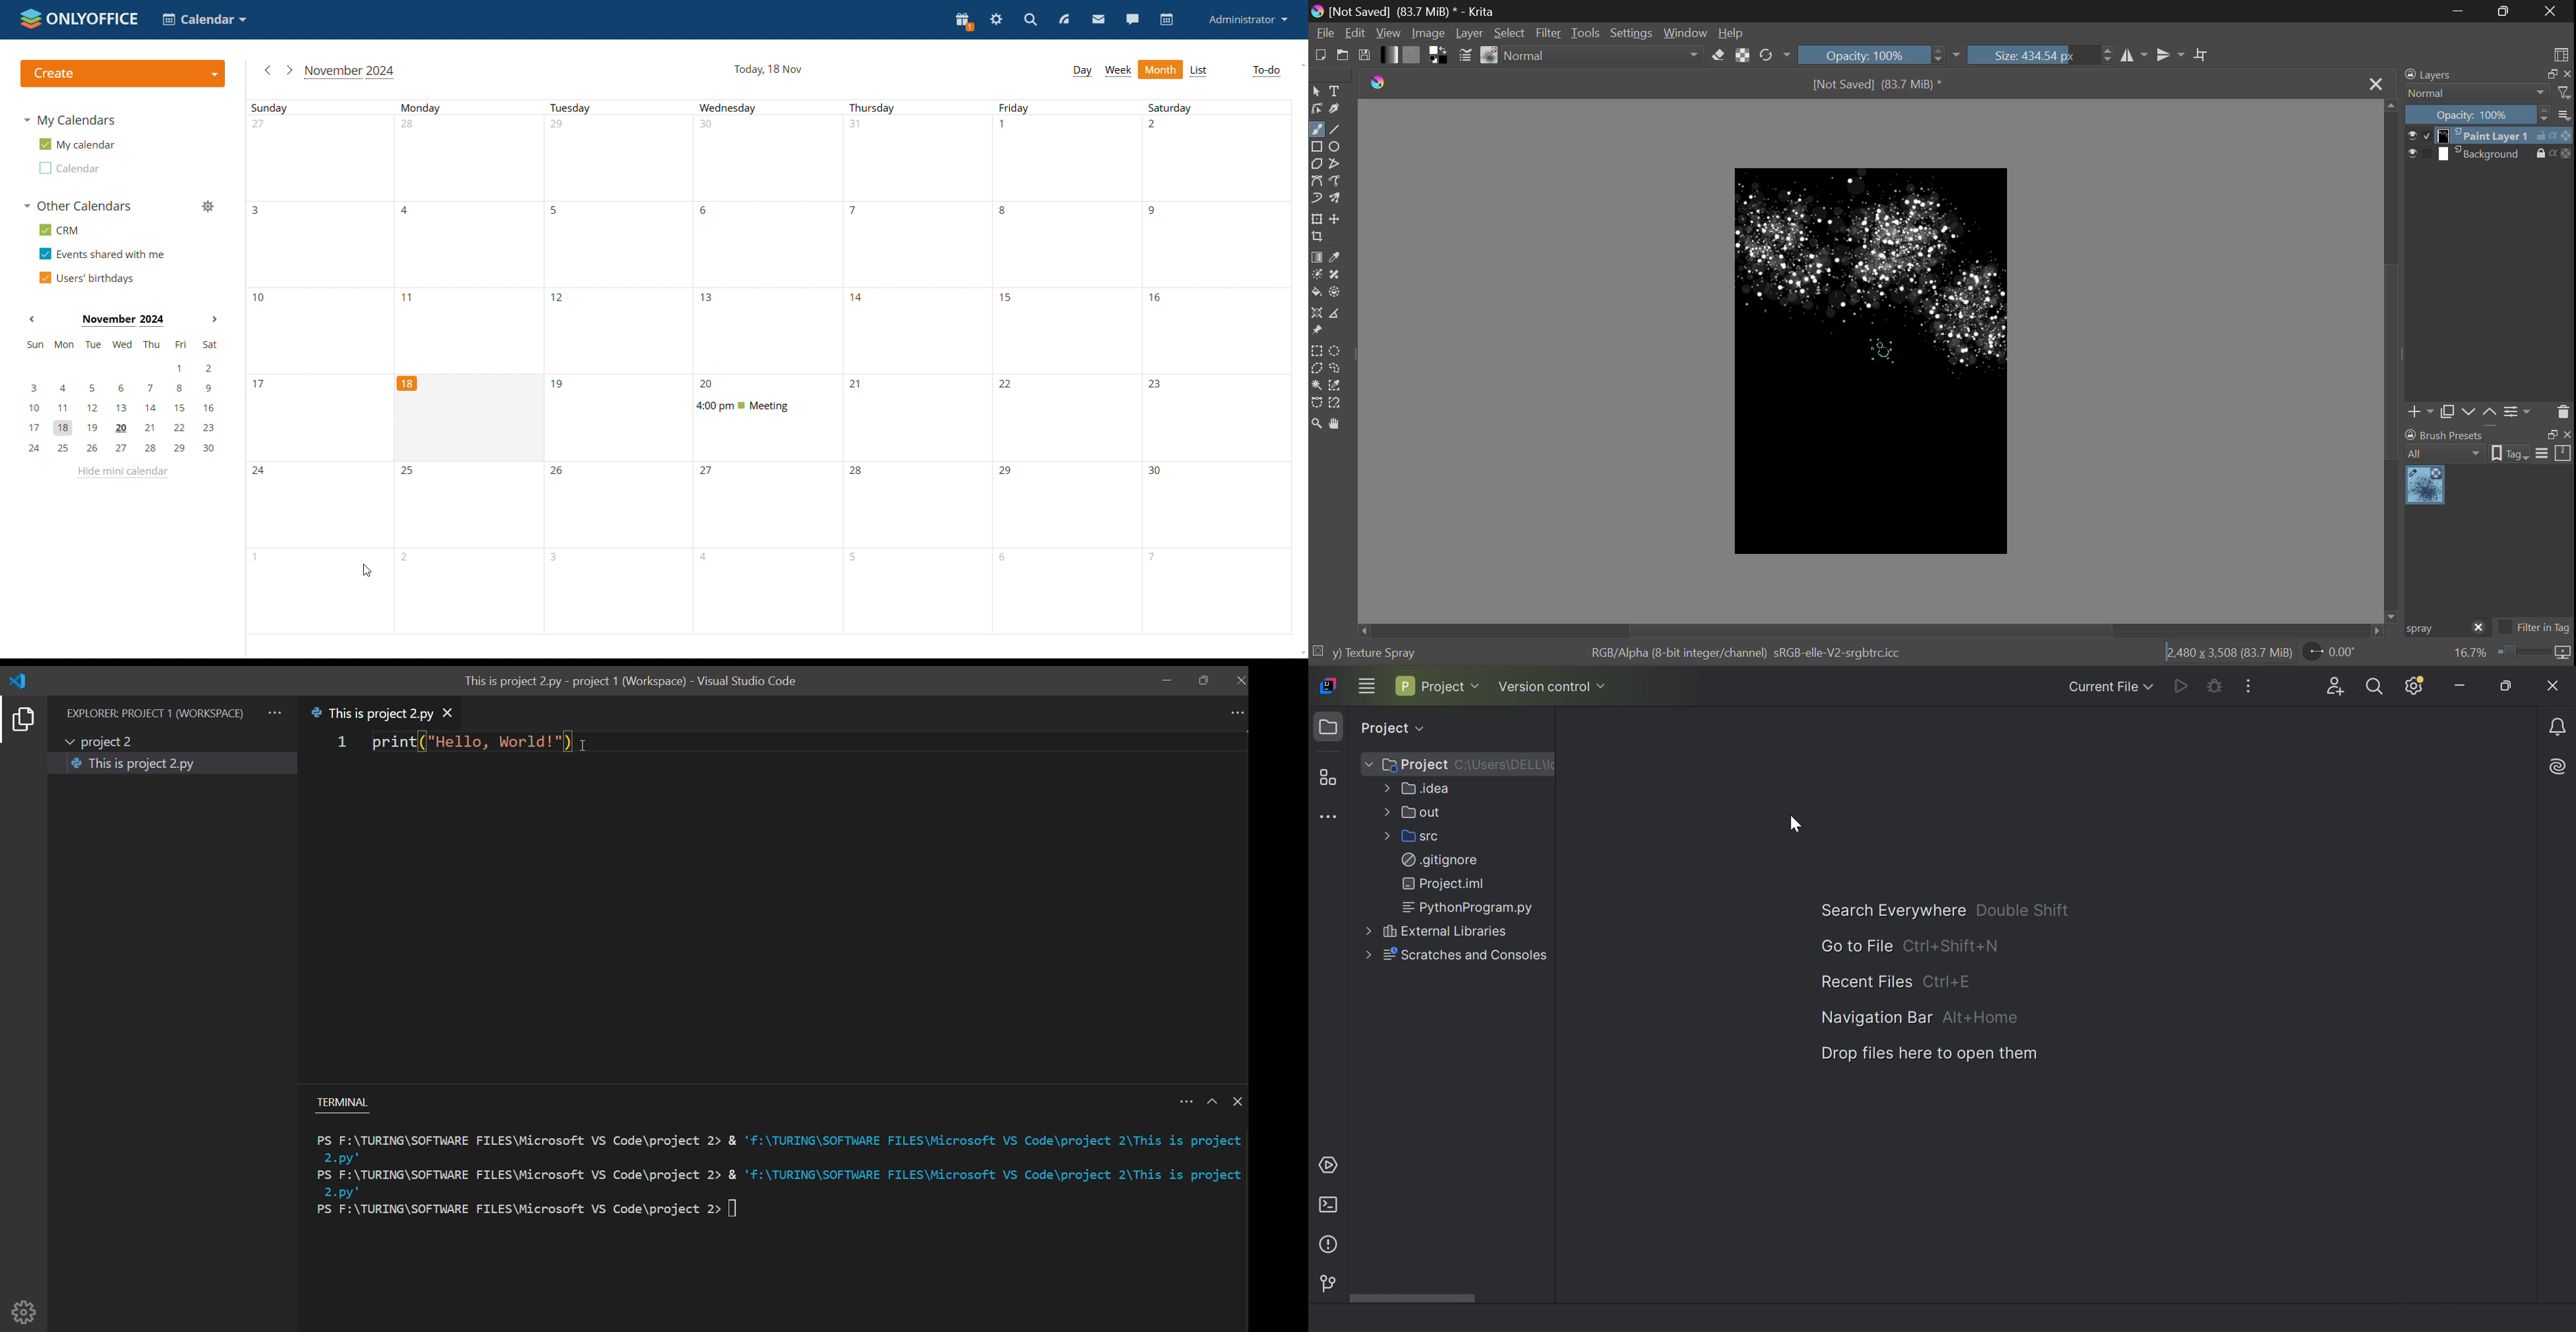 The image size is (2576, 1344). What do you see at coordinates (2470, 653) in the screenshot?
I see `zoom value` at bounding box center [2470, 653].